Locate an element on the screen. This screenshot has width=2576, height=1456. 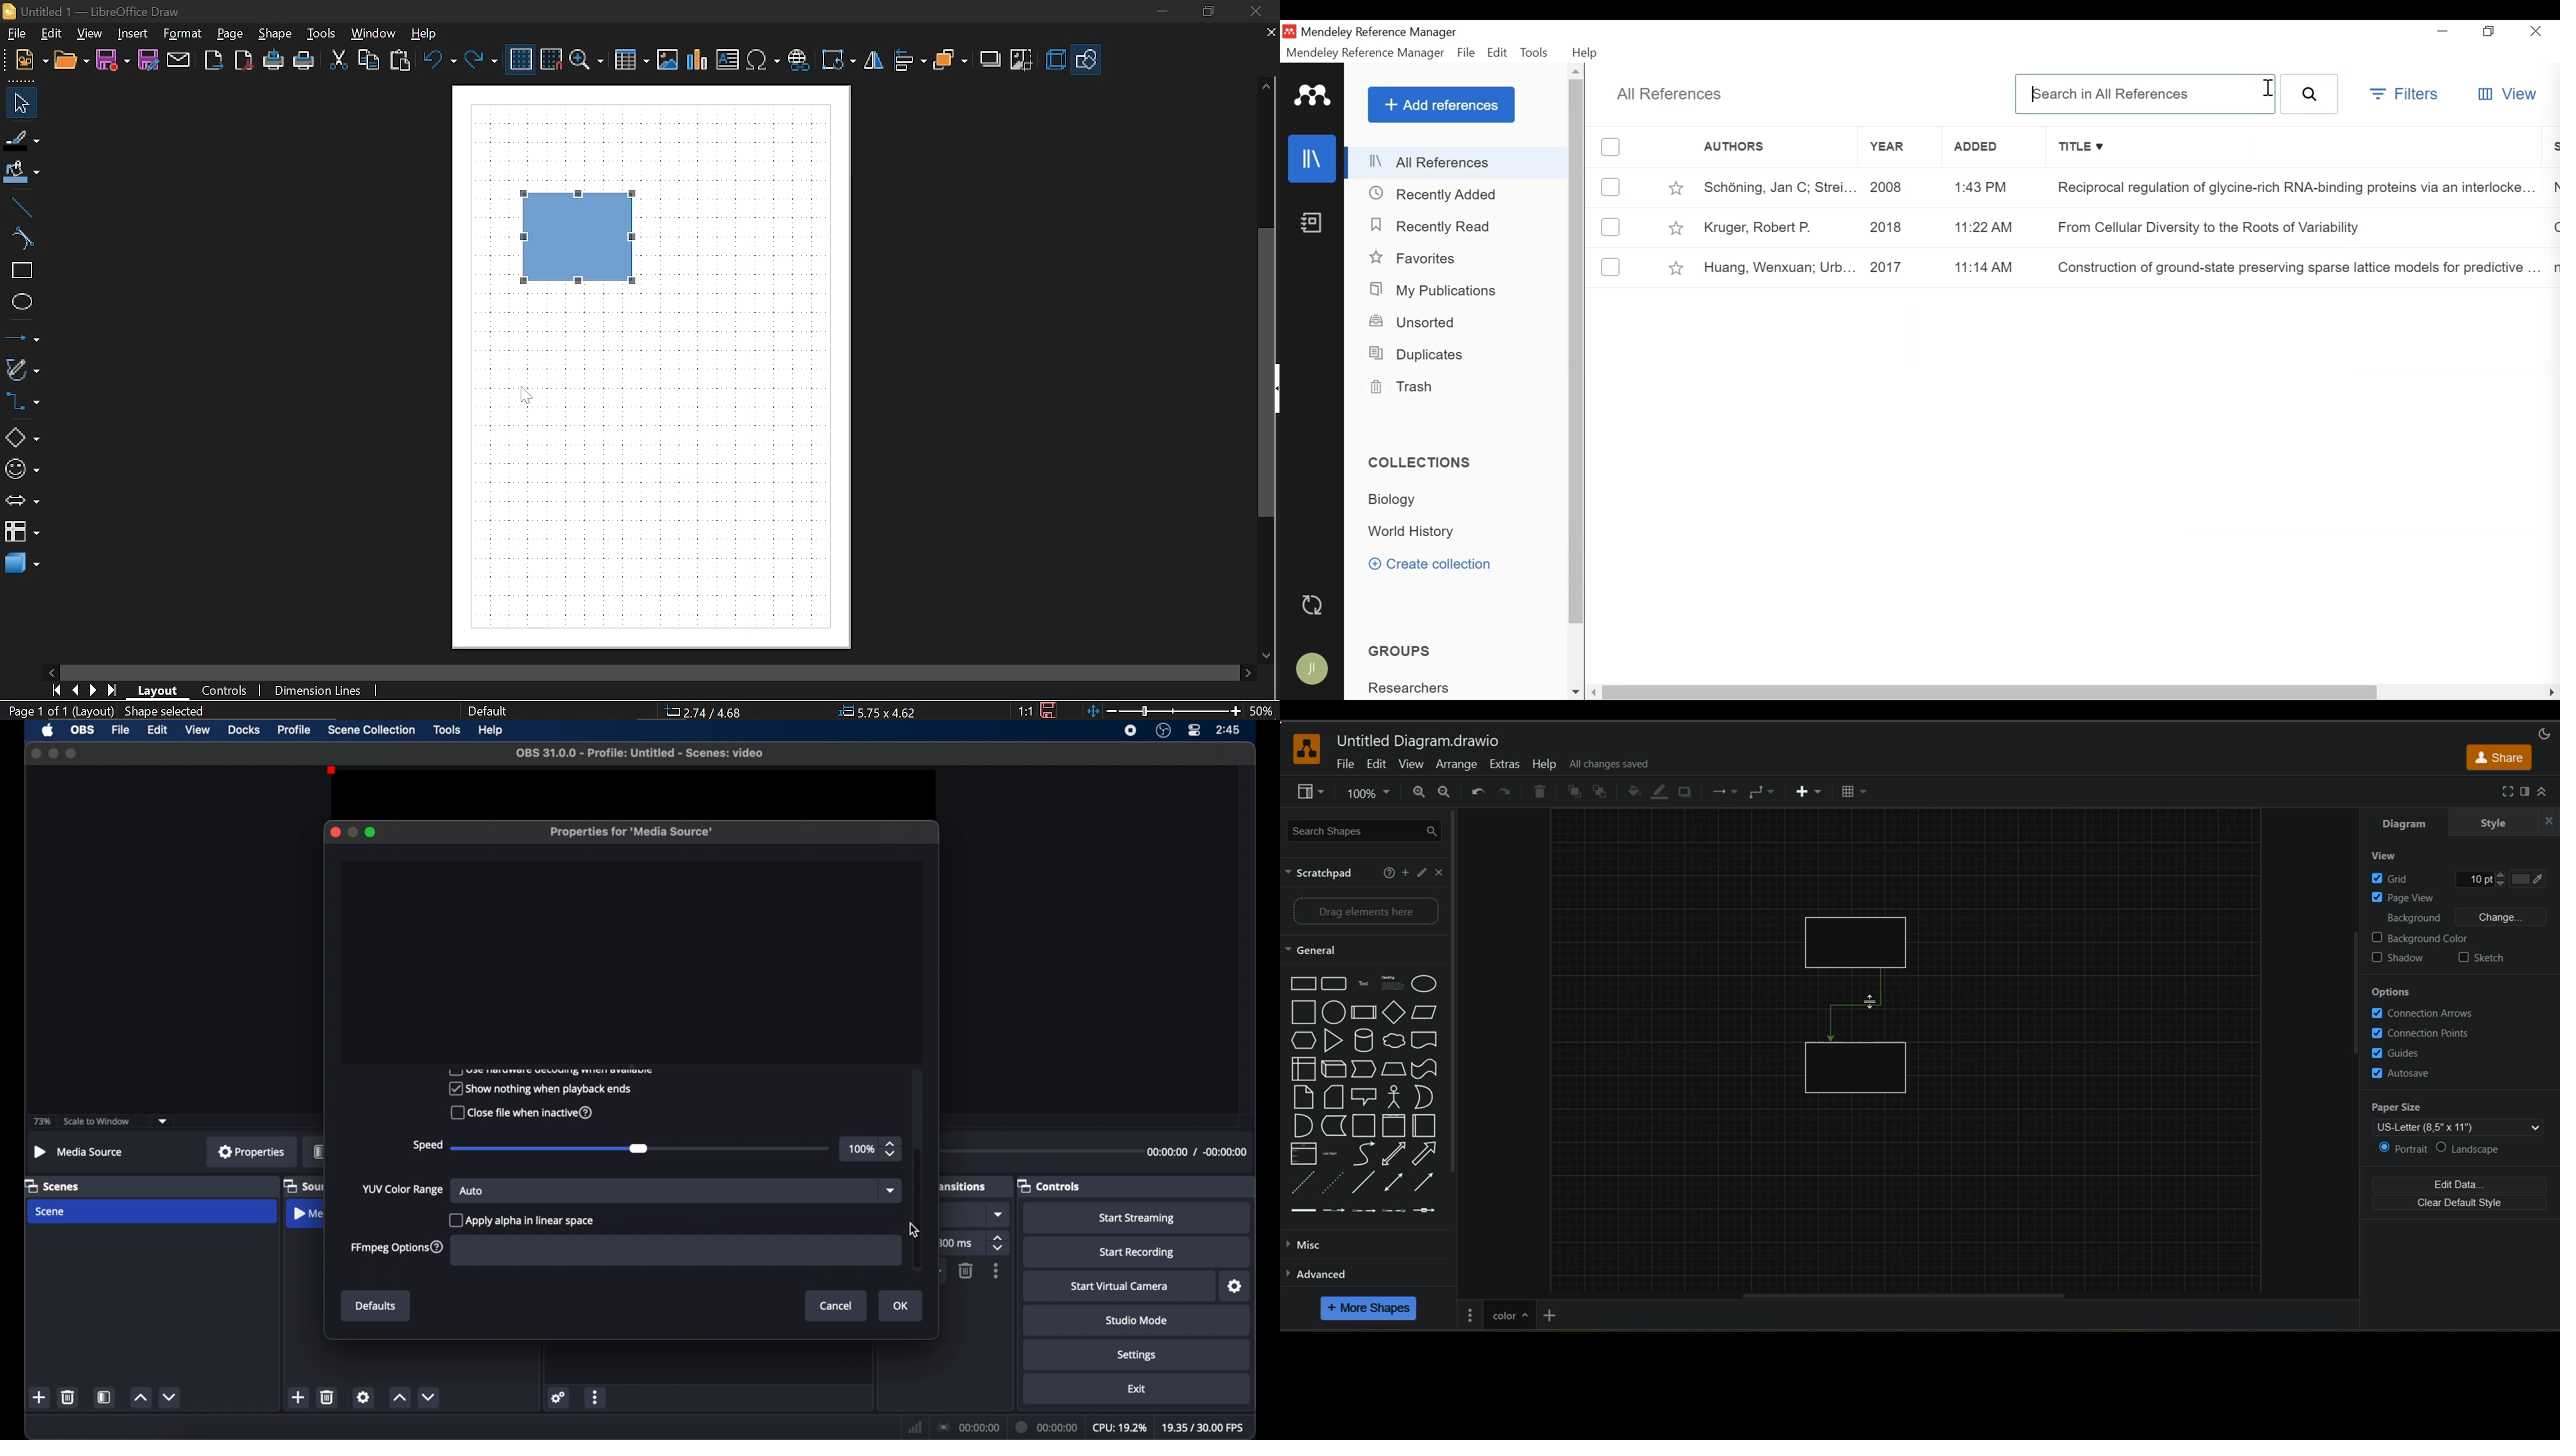
pages is located at coordinates (1471, 1313).